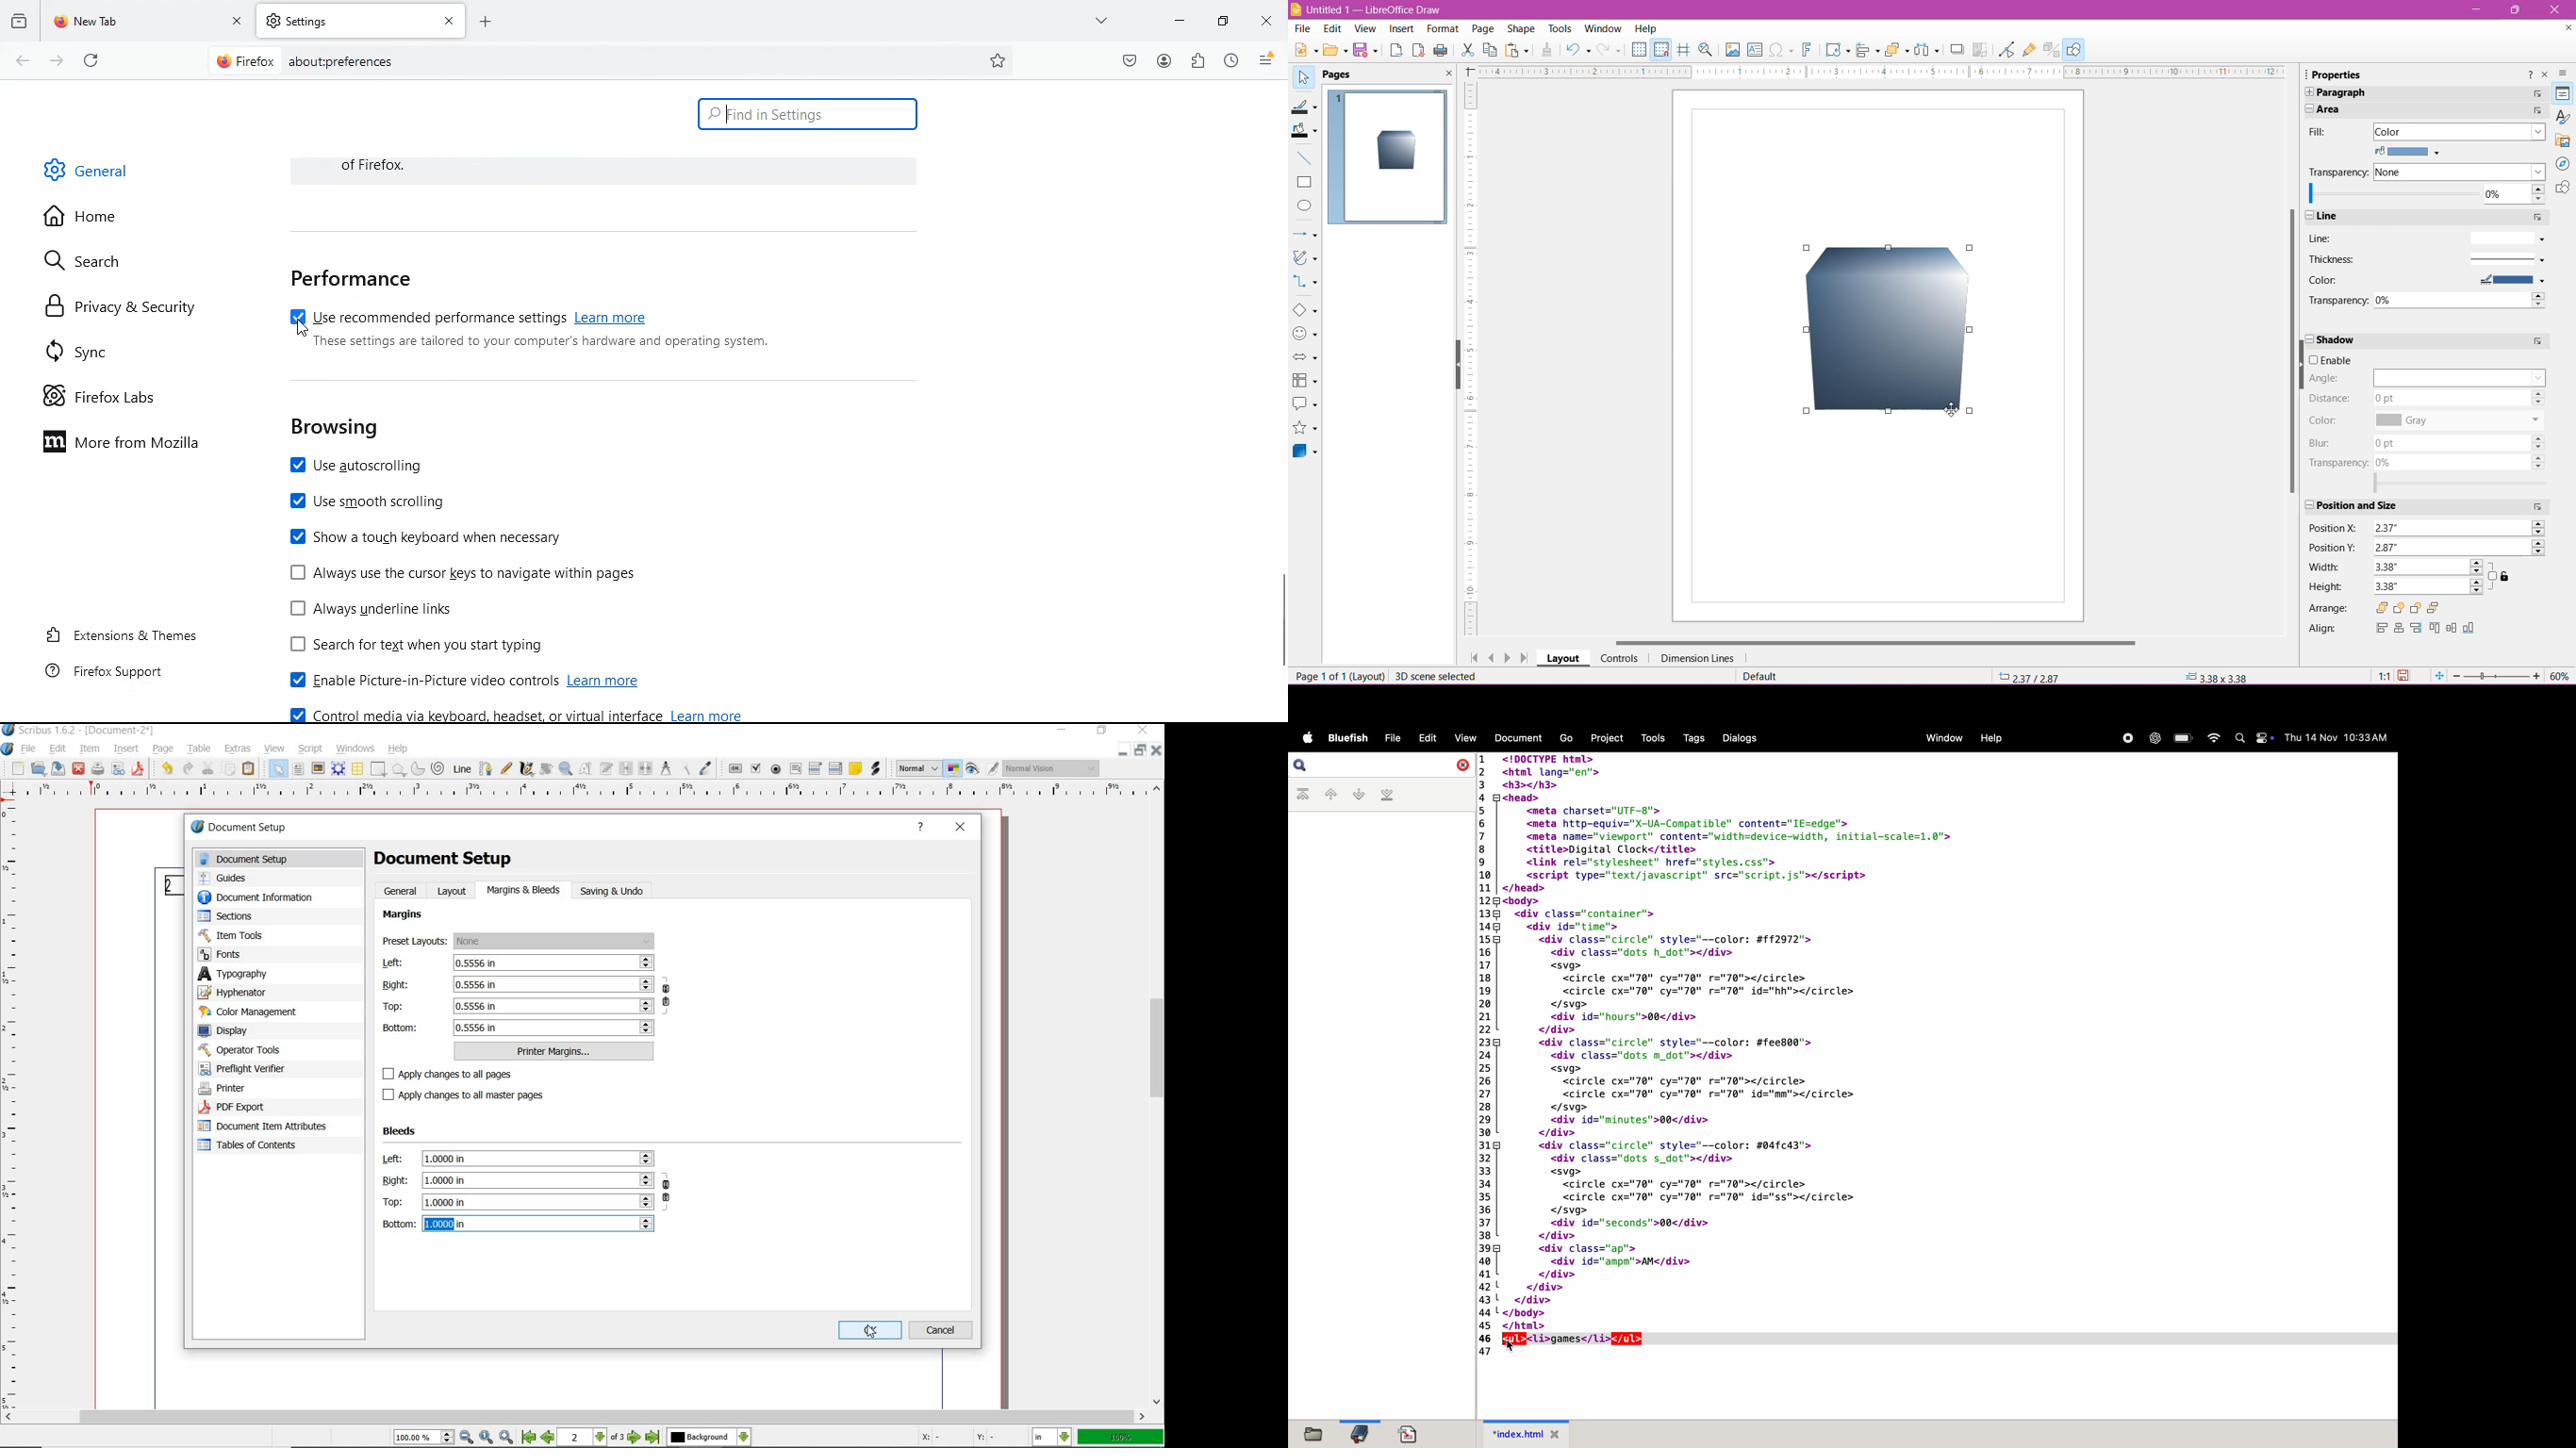 The height and width of the screenshot is (1456, 2576). I want to click on Hide, so click(1455, 366).